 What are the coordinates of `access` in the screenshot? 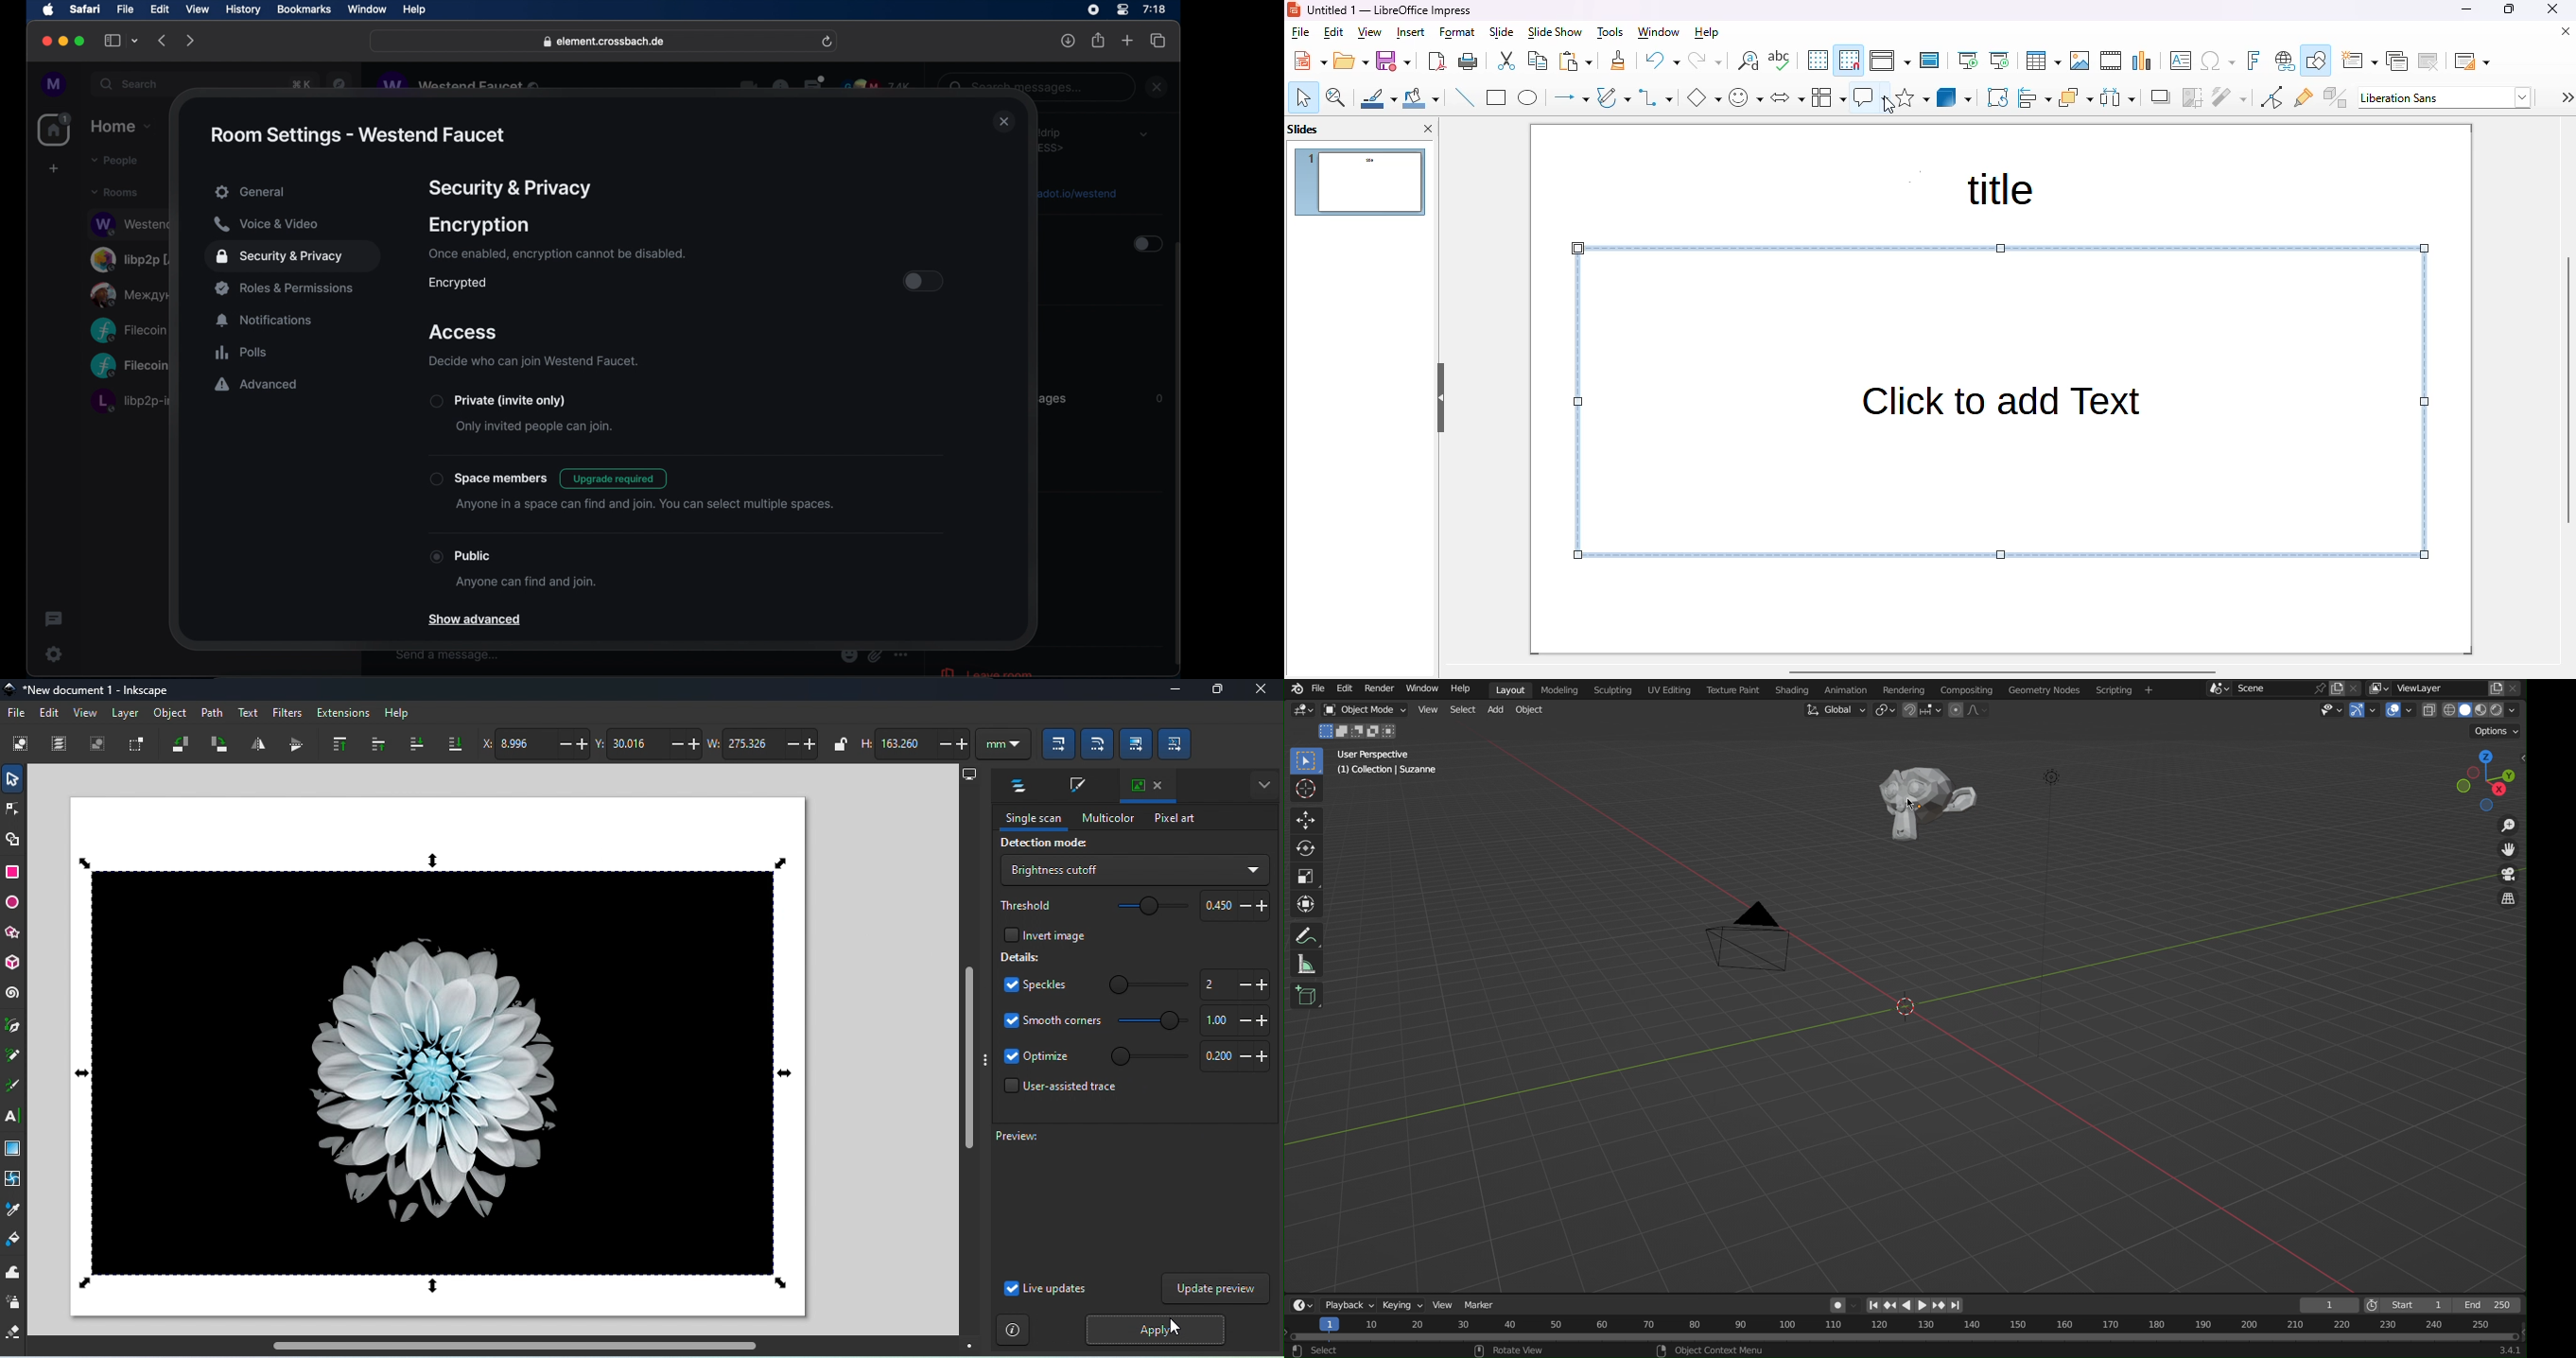 It's located at (464, 333).